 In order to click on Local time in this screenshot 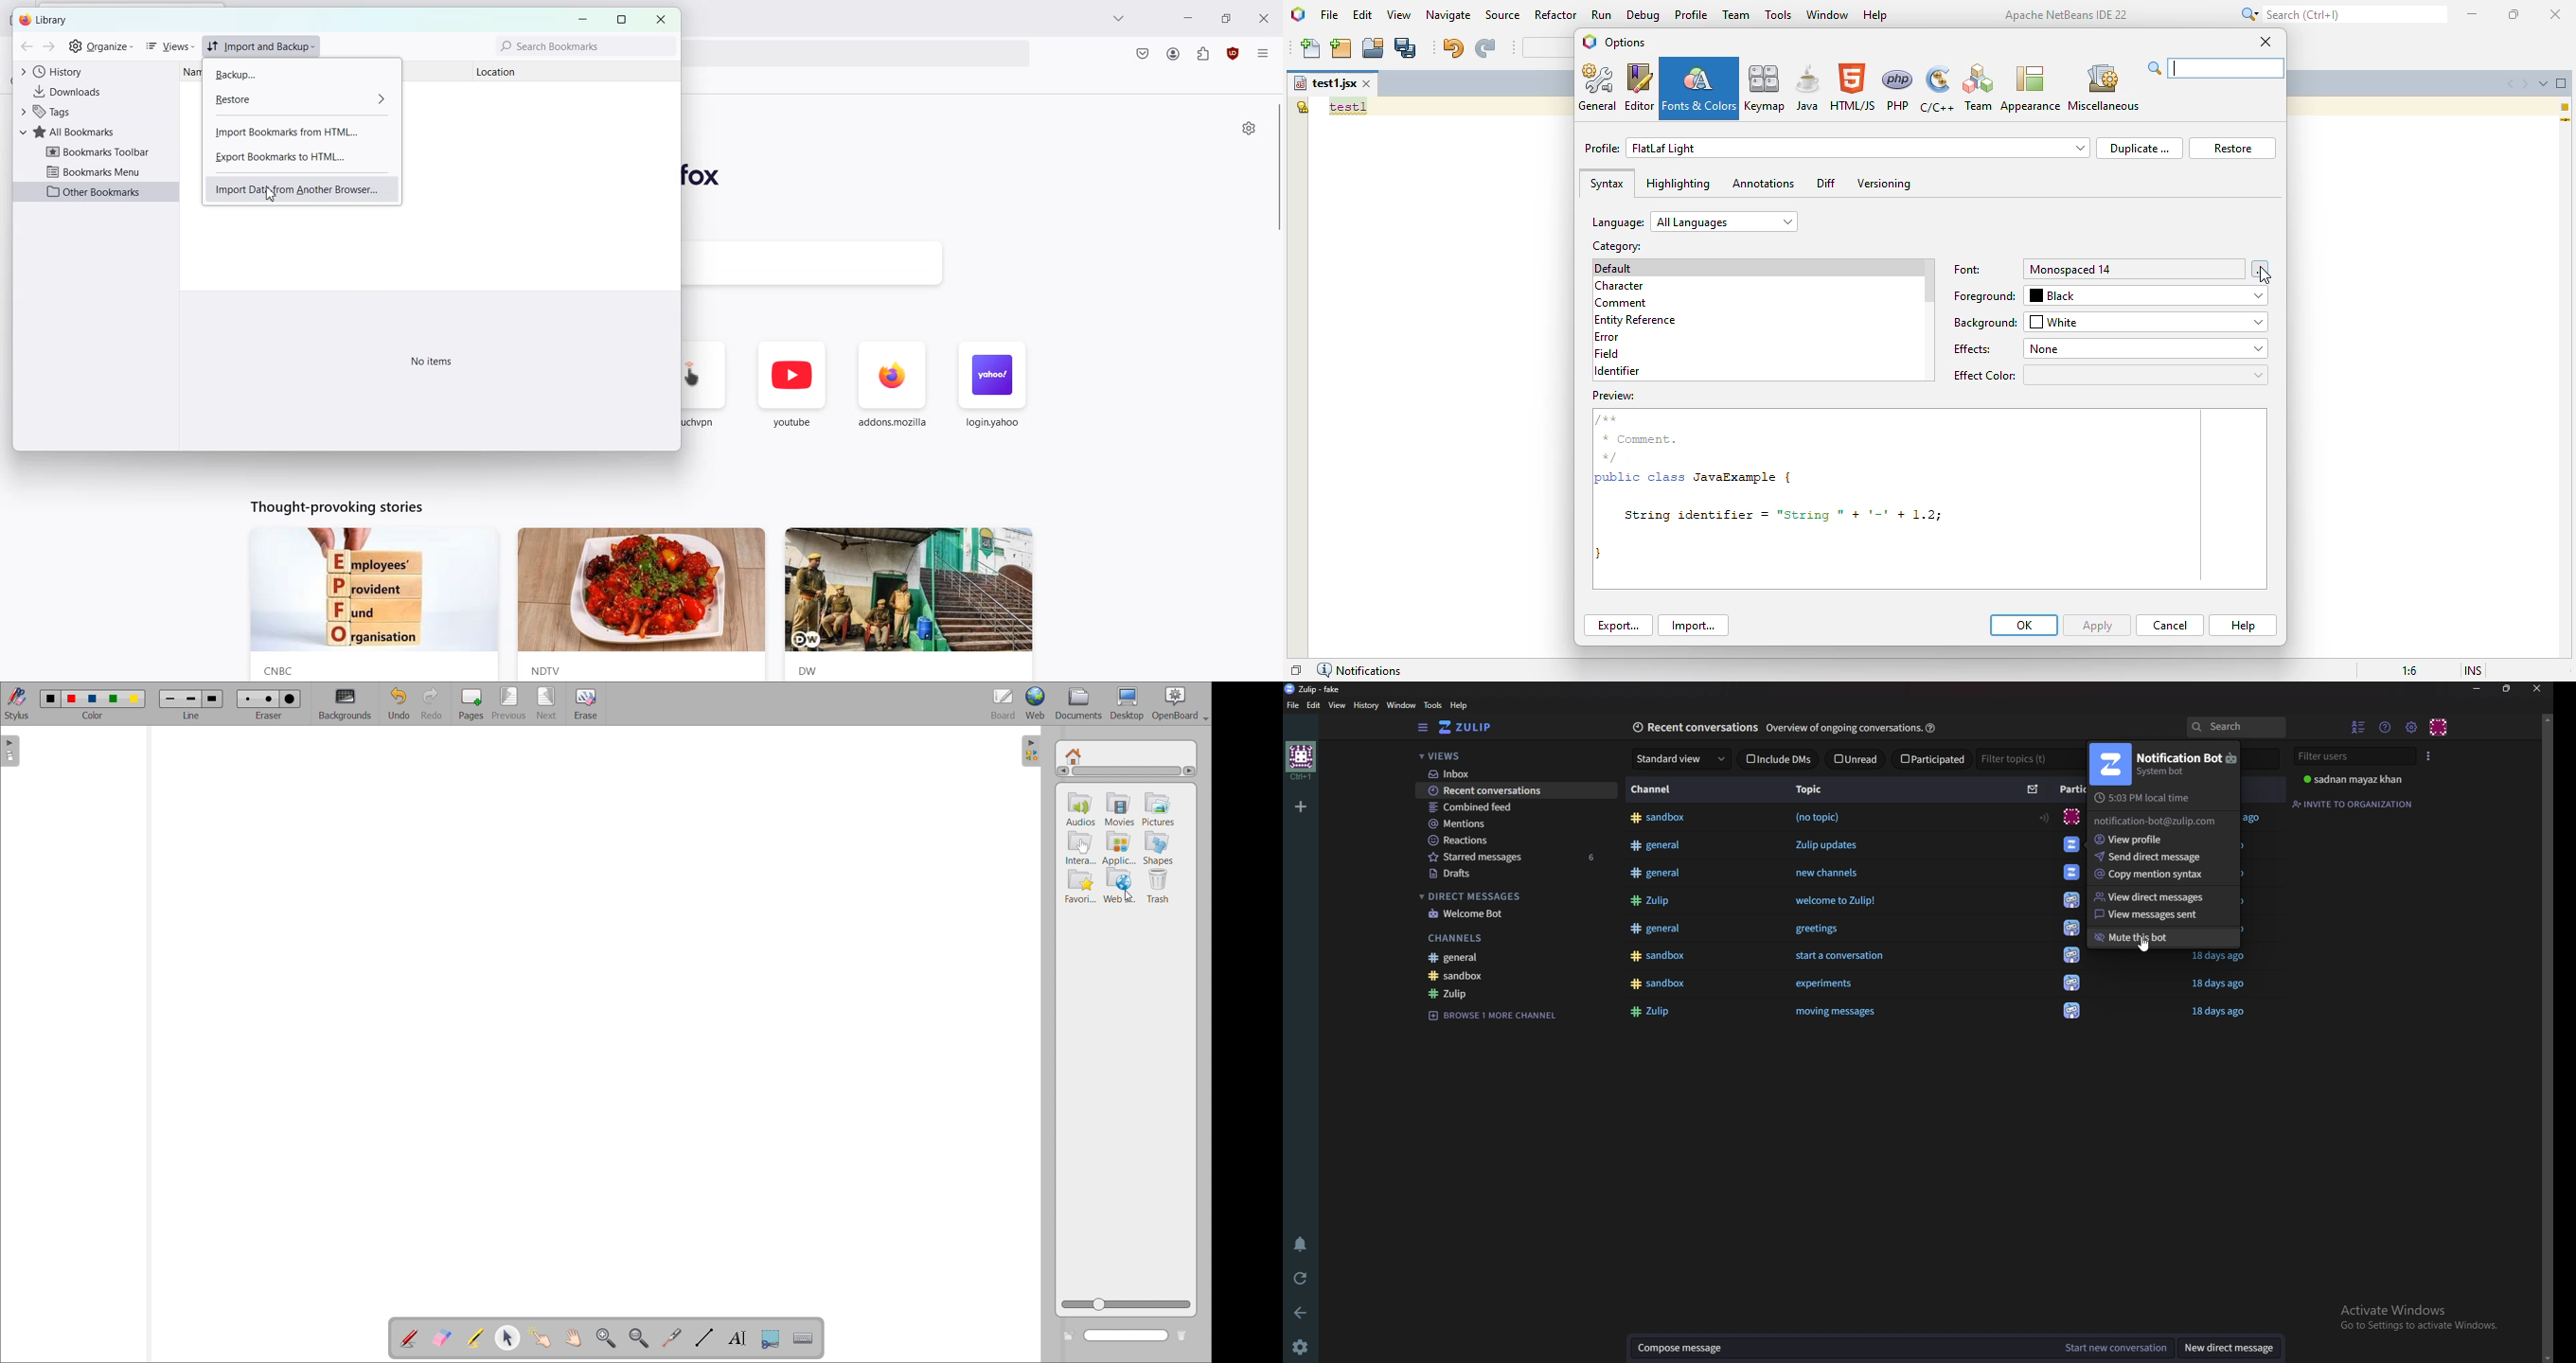, I will do `click(2148, 797)`.